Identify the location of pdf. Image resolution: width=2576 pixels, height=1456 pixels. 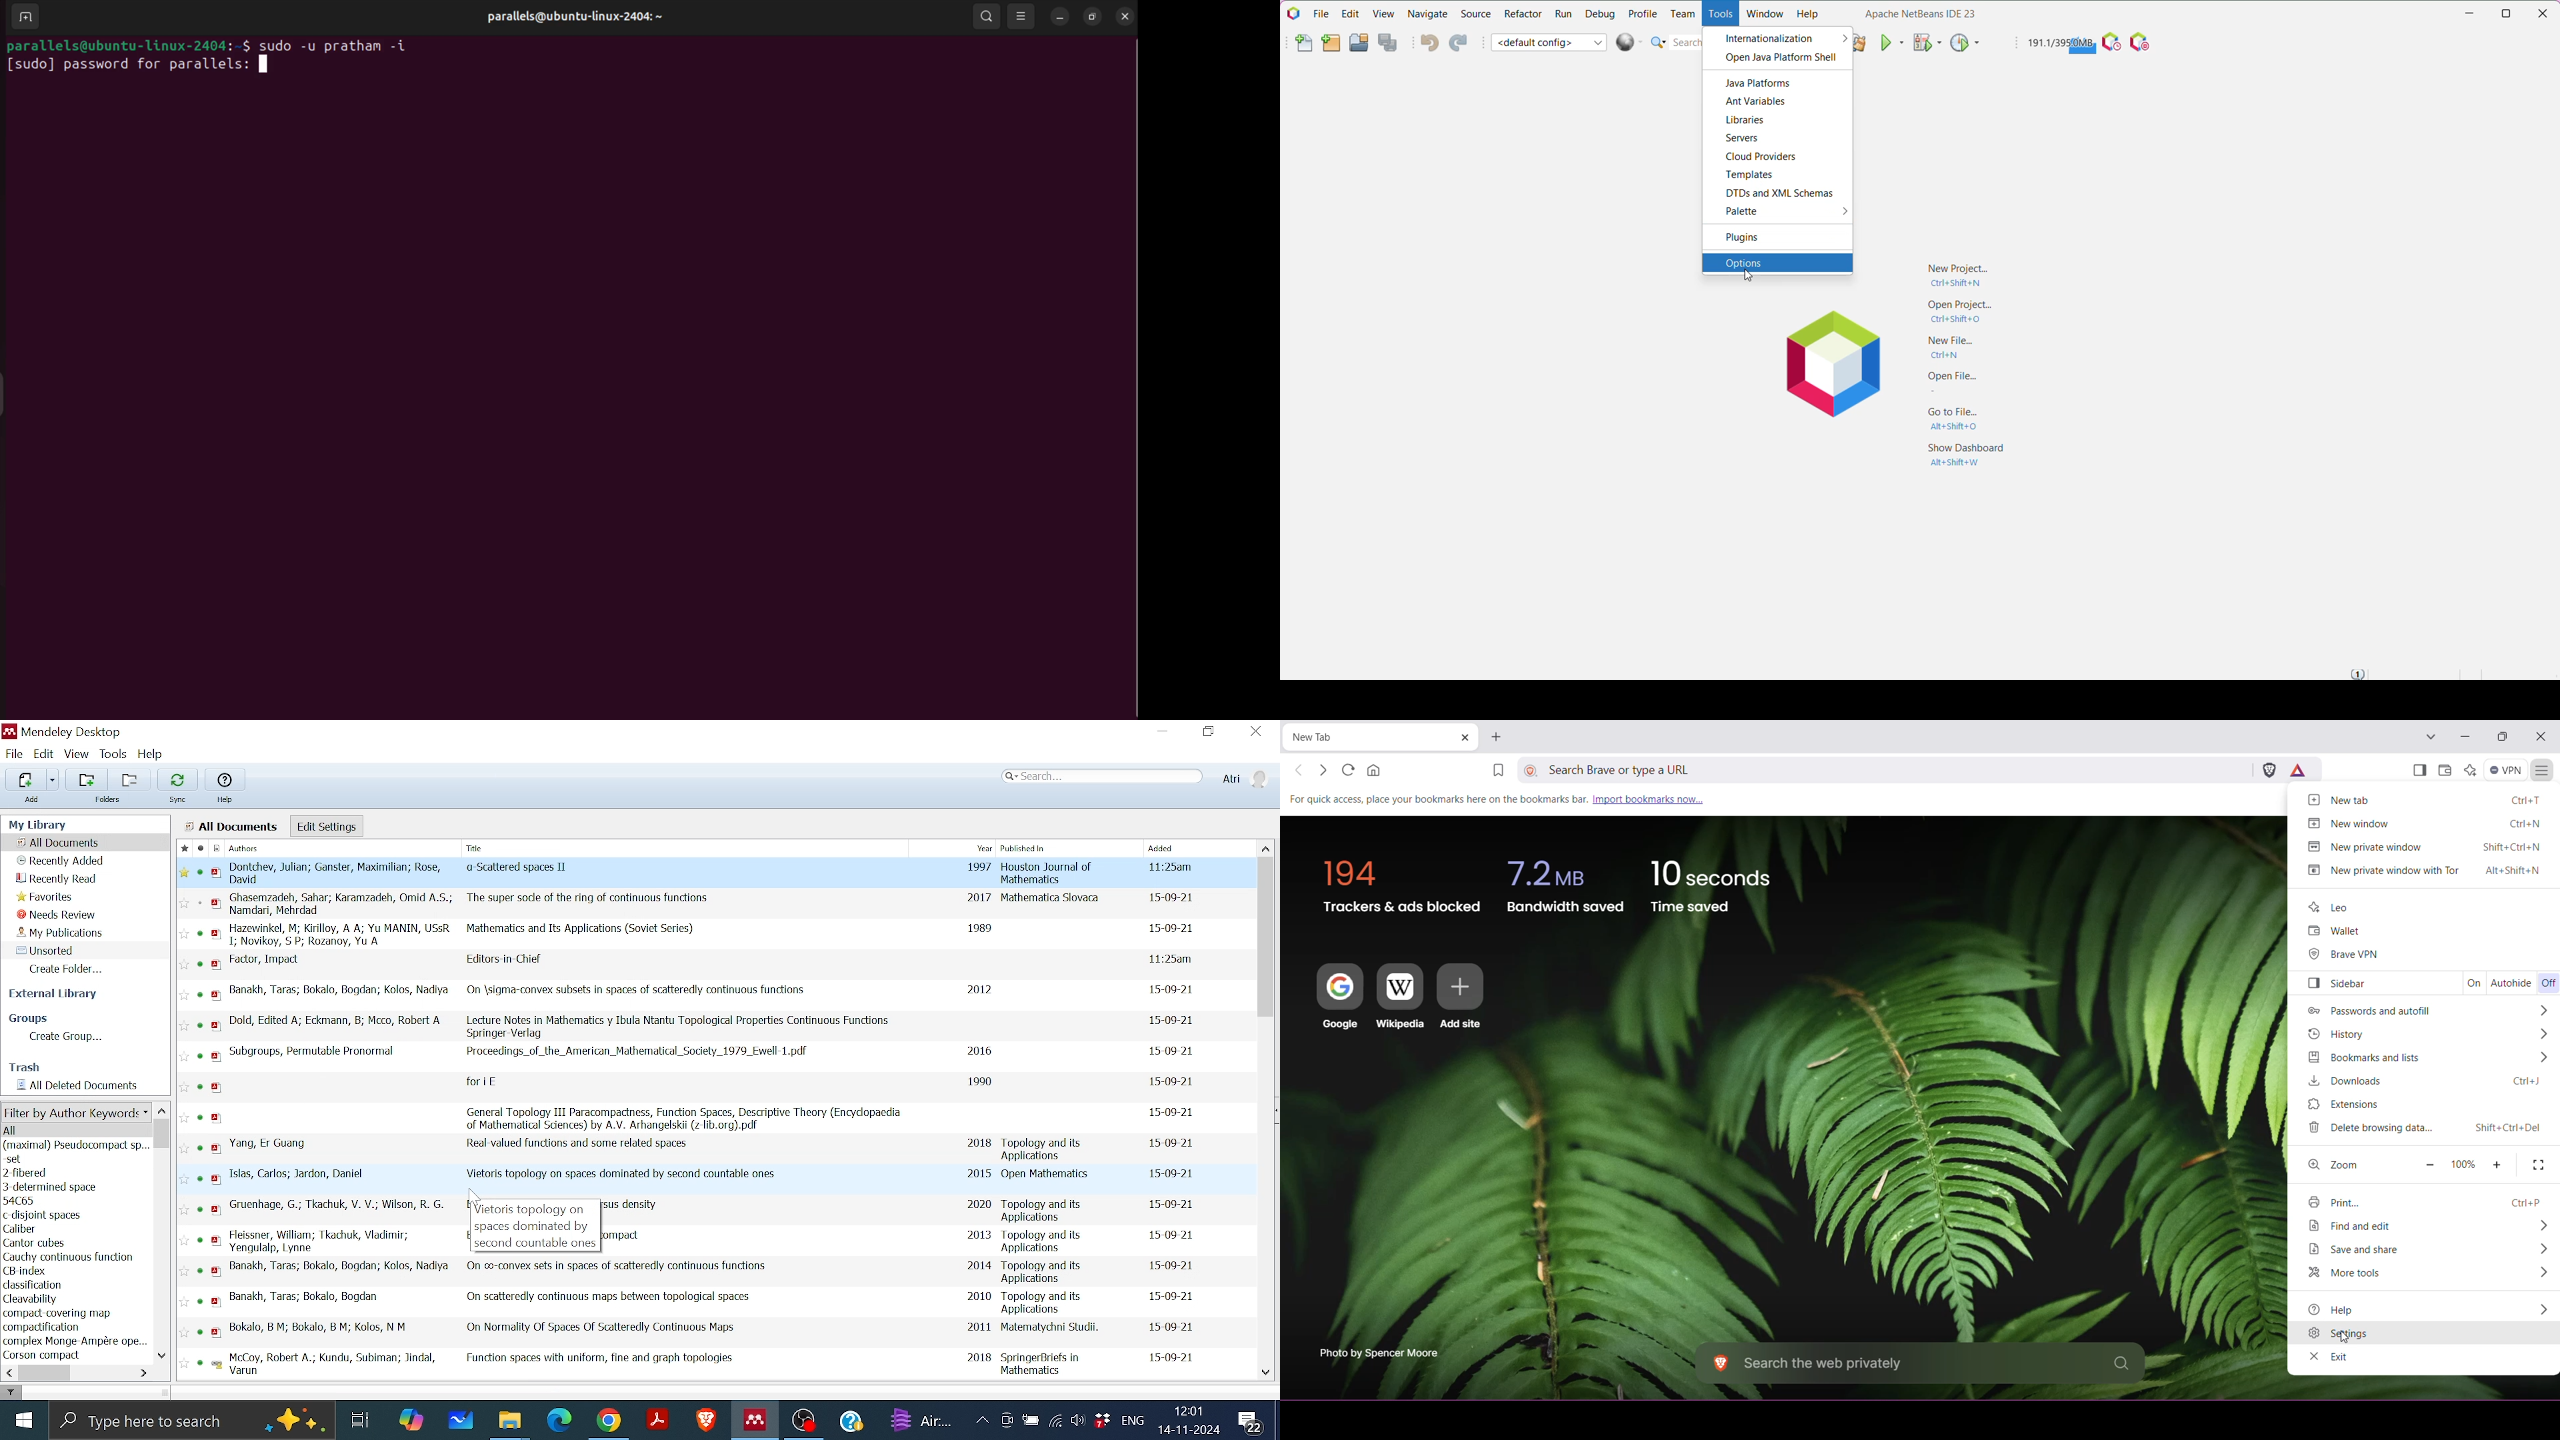
(218, 1180).